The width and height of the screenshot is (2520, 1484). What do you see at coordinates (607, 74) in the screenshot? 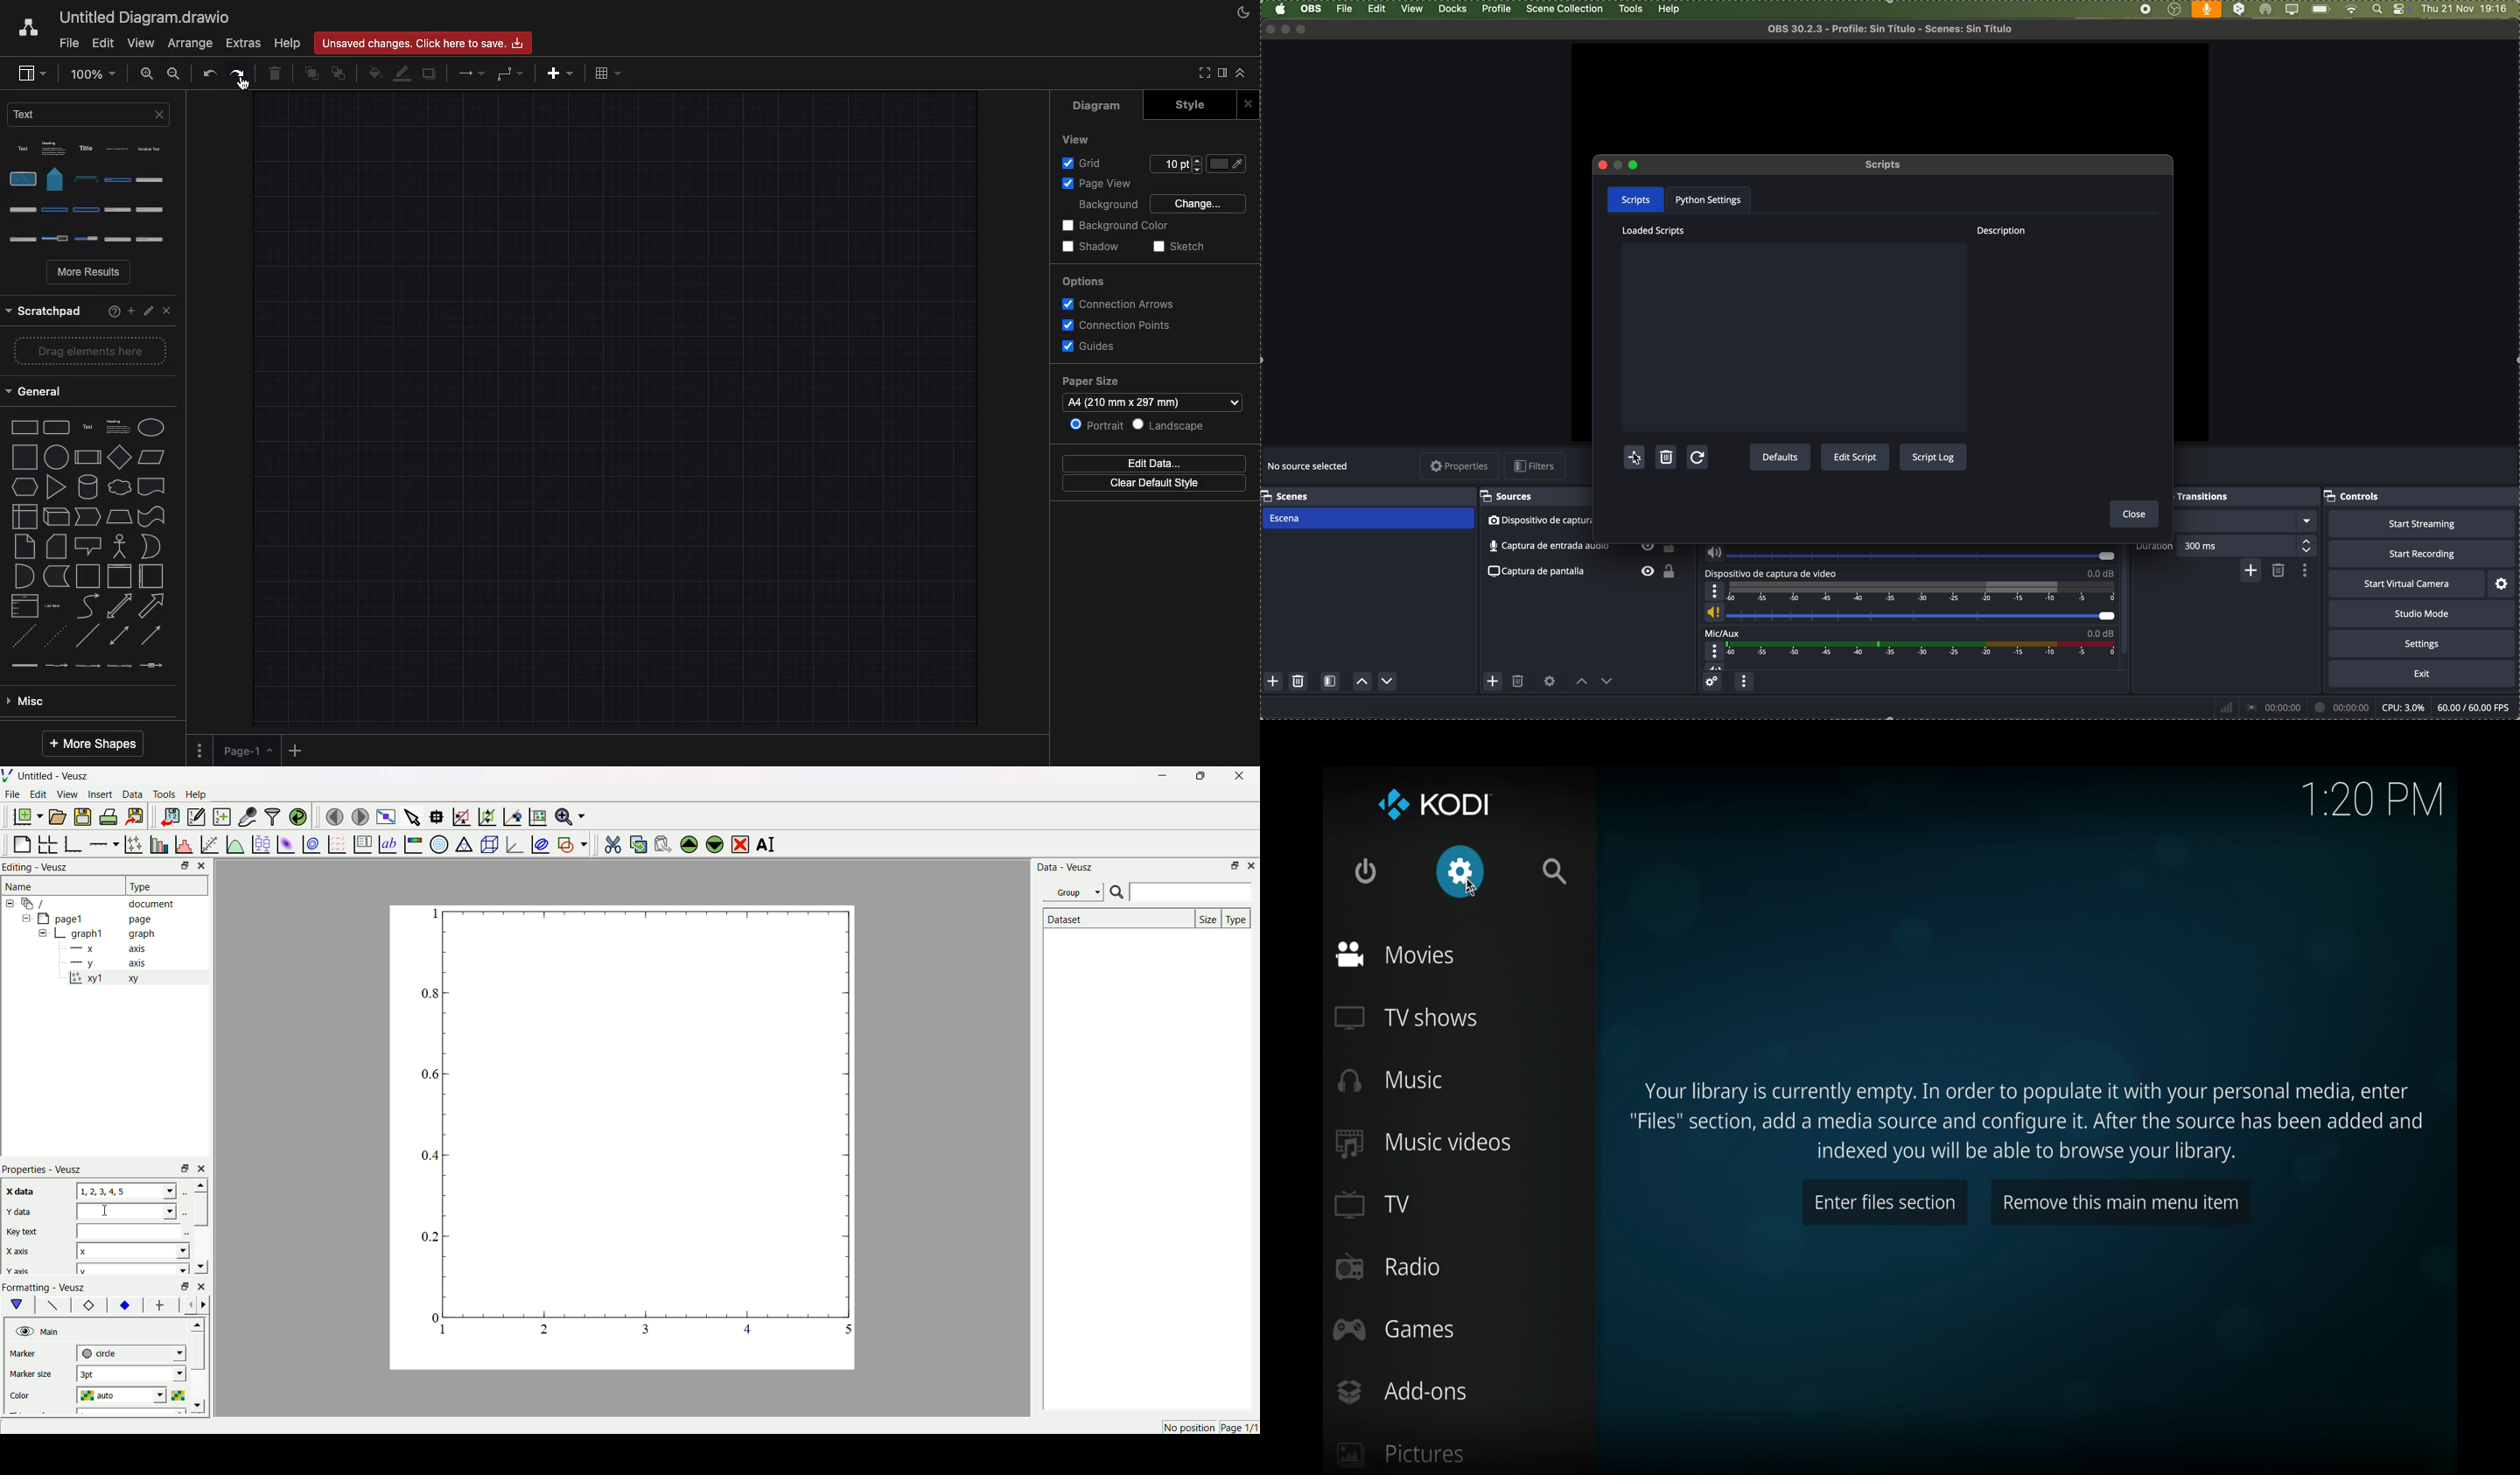
I see `Table` at bounding box center [607, 74].